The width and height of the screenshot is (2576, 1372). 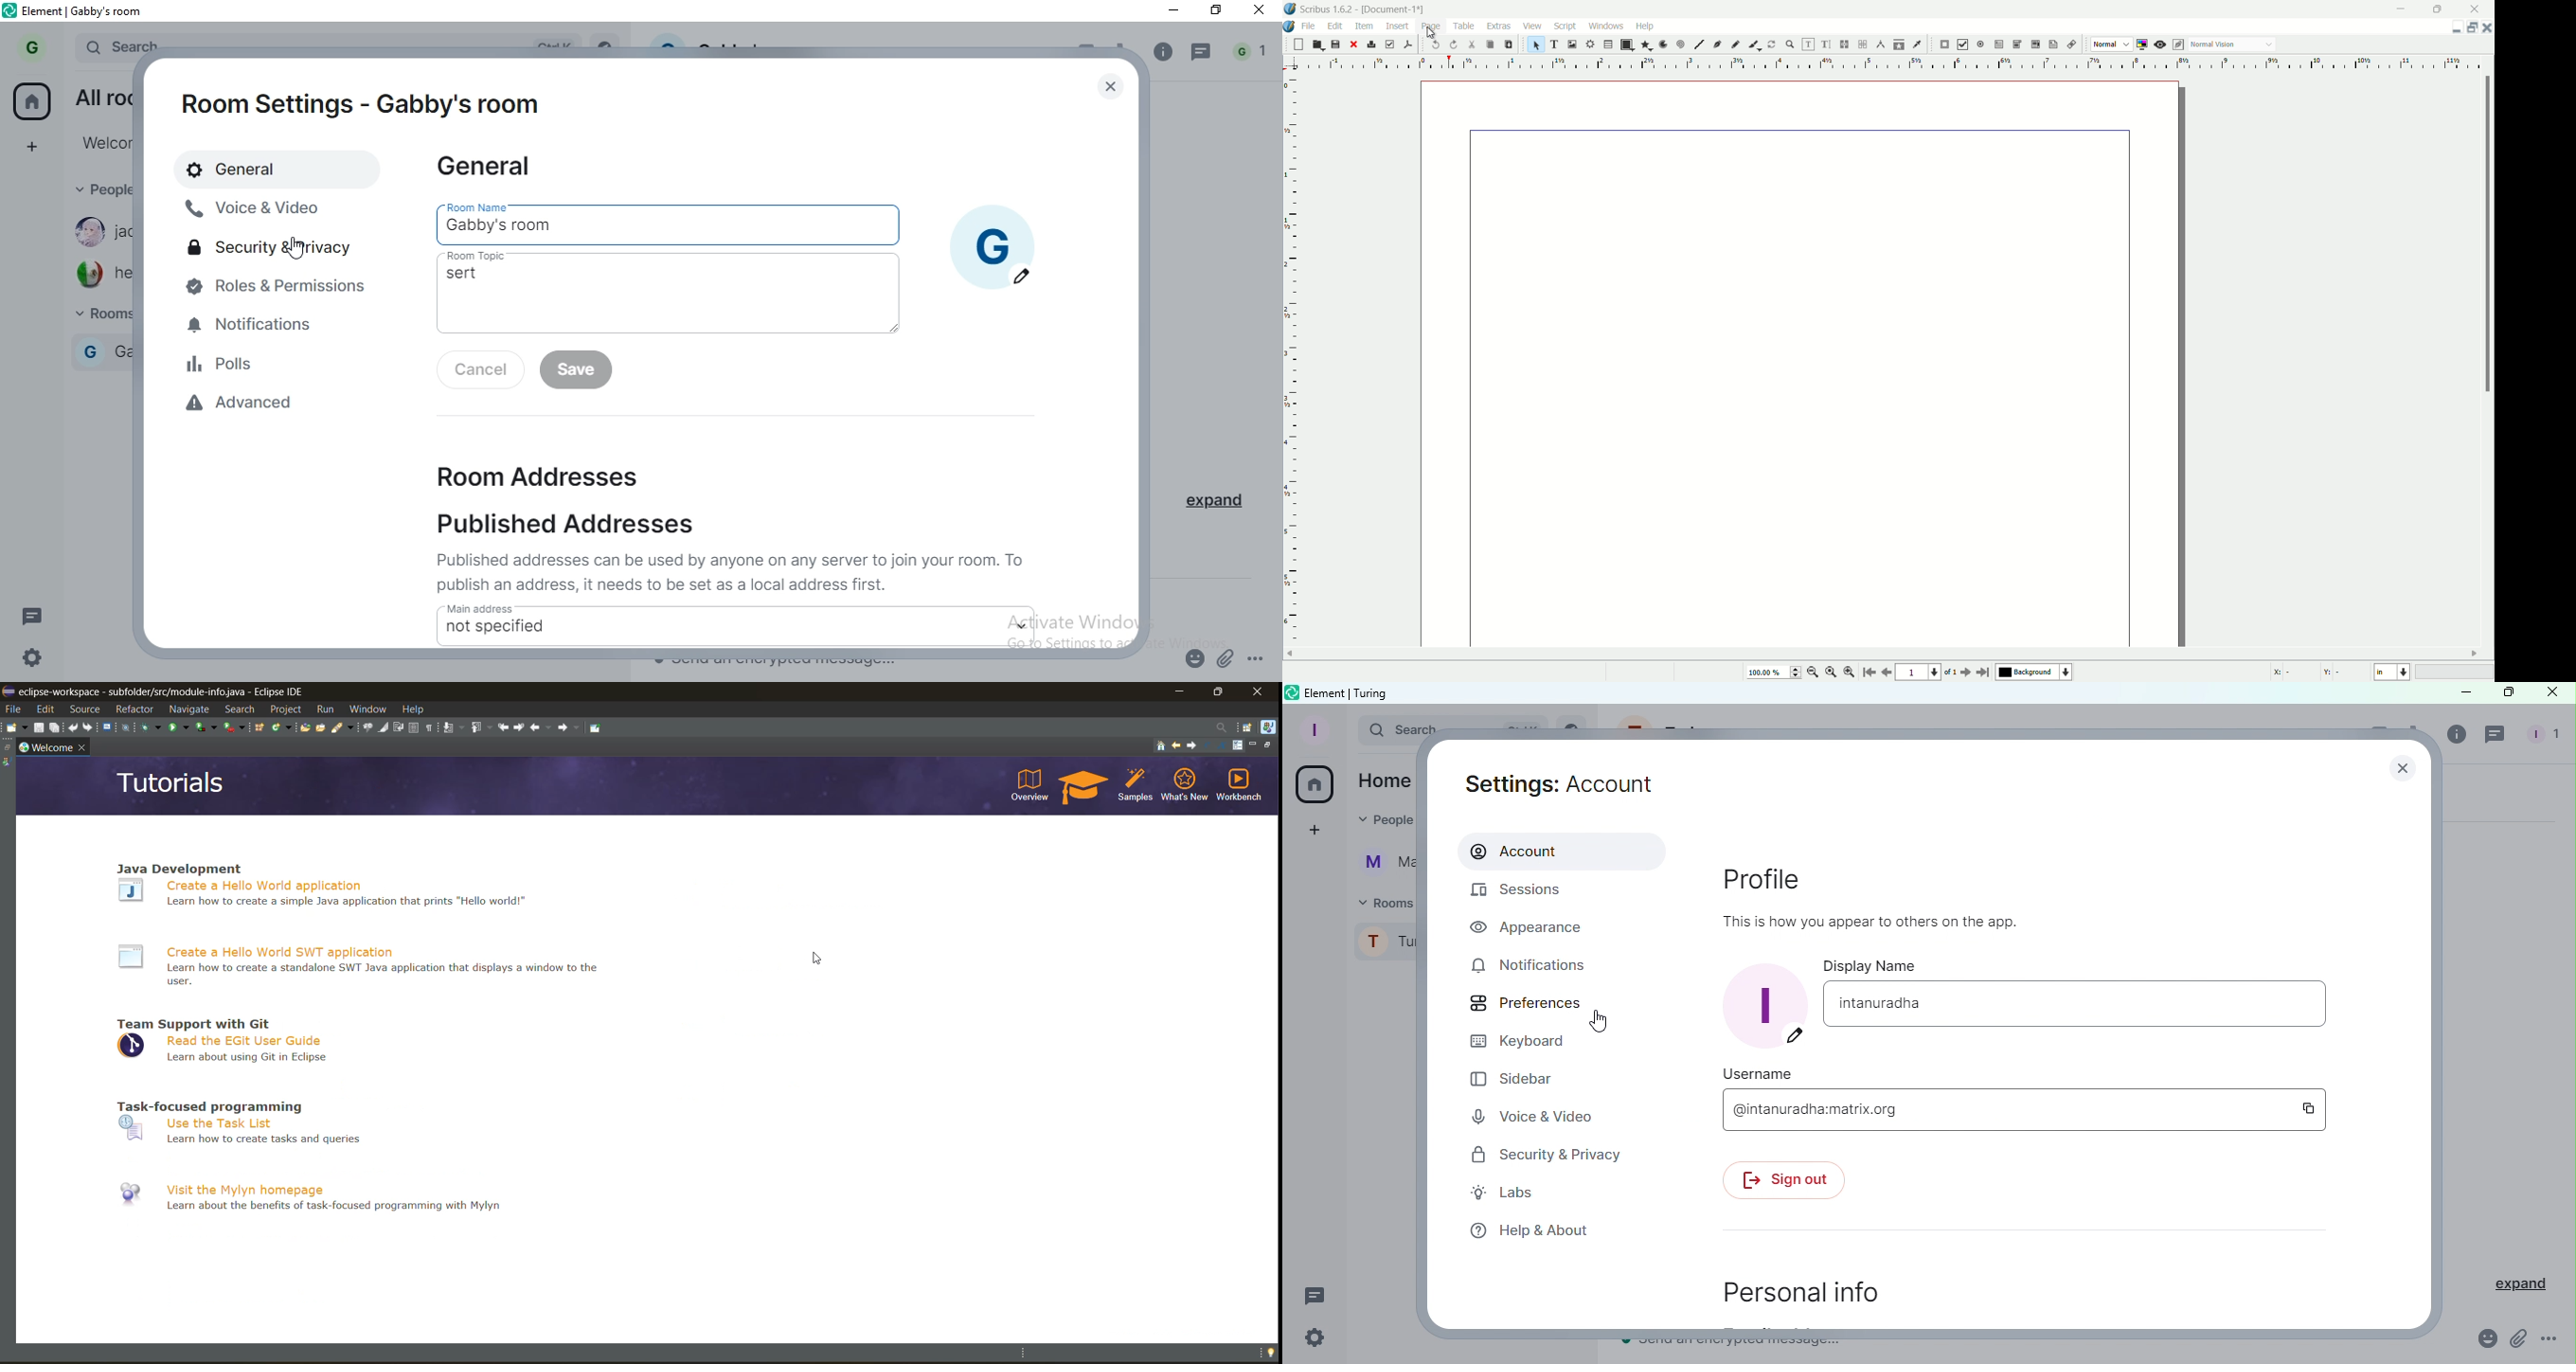 I want to click on spiral, so click(x=1681, y=45).